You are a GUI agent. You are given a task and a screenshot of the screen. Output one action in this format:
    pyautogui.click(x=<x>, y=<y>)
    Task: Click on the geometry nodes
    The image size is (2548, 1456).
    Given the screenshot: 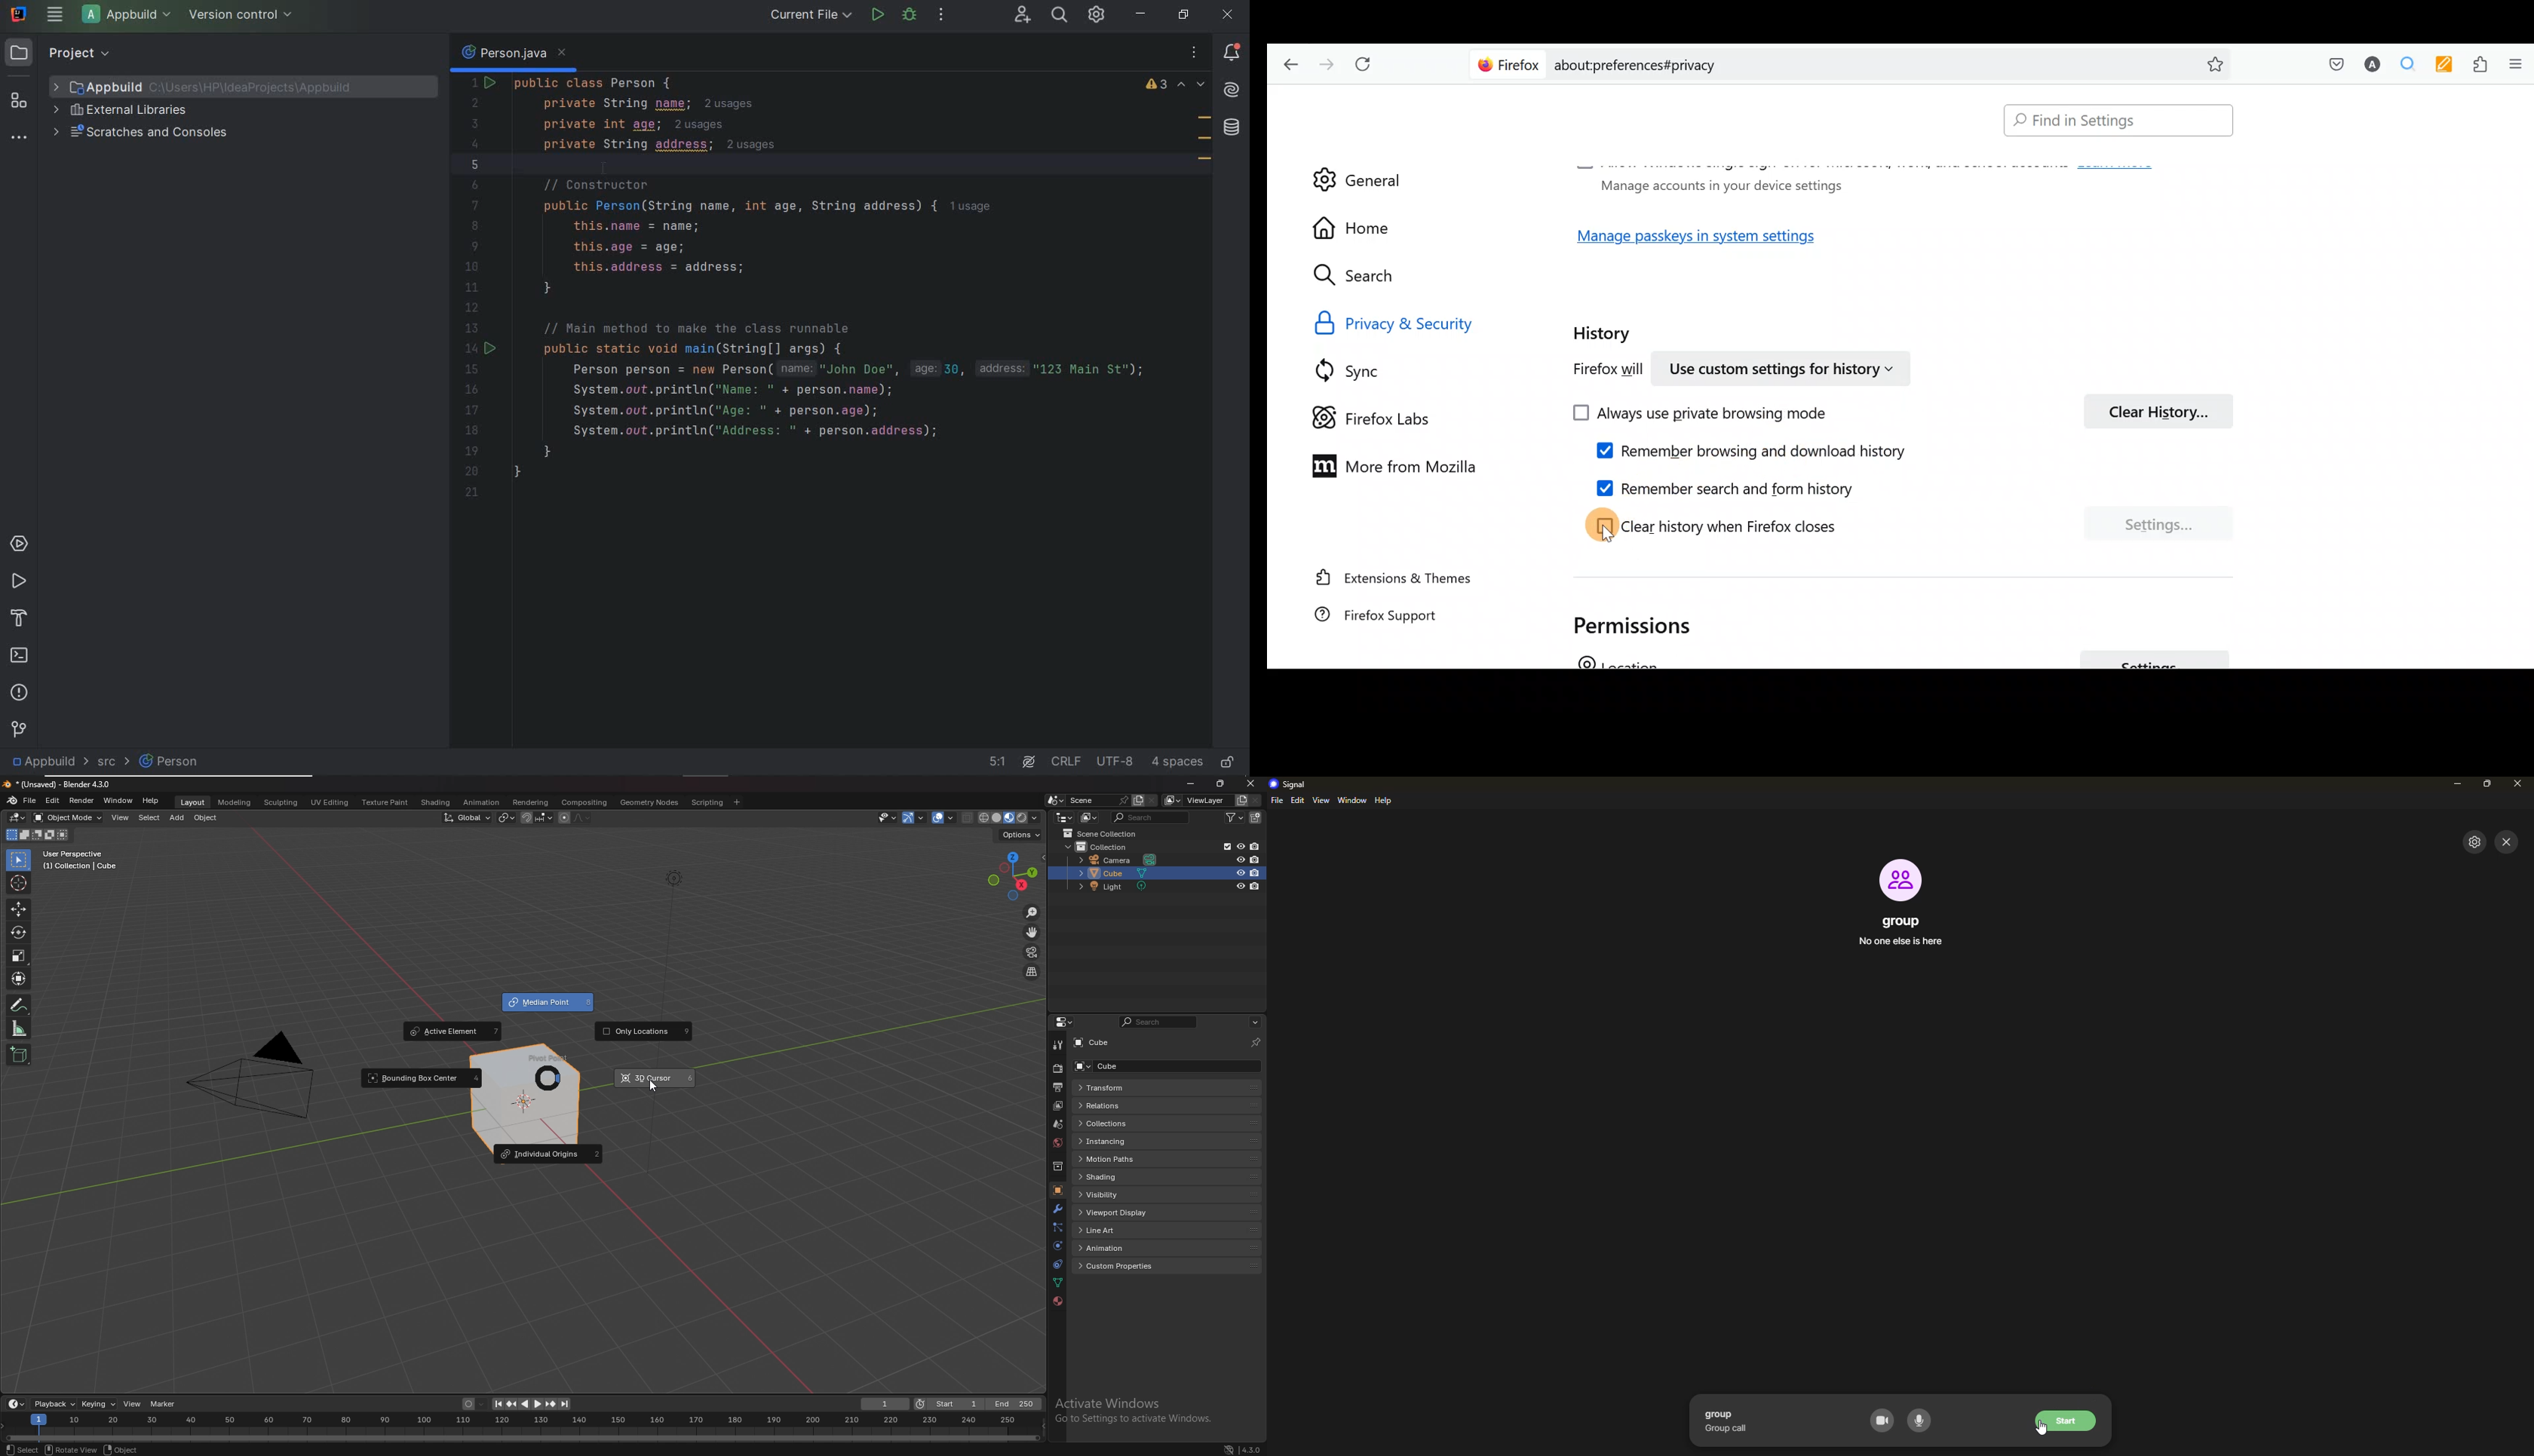 What is the action you would take?
    pyautogui.click(x=649, y=802)
    